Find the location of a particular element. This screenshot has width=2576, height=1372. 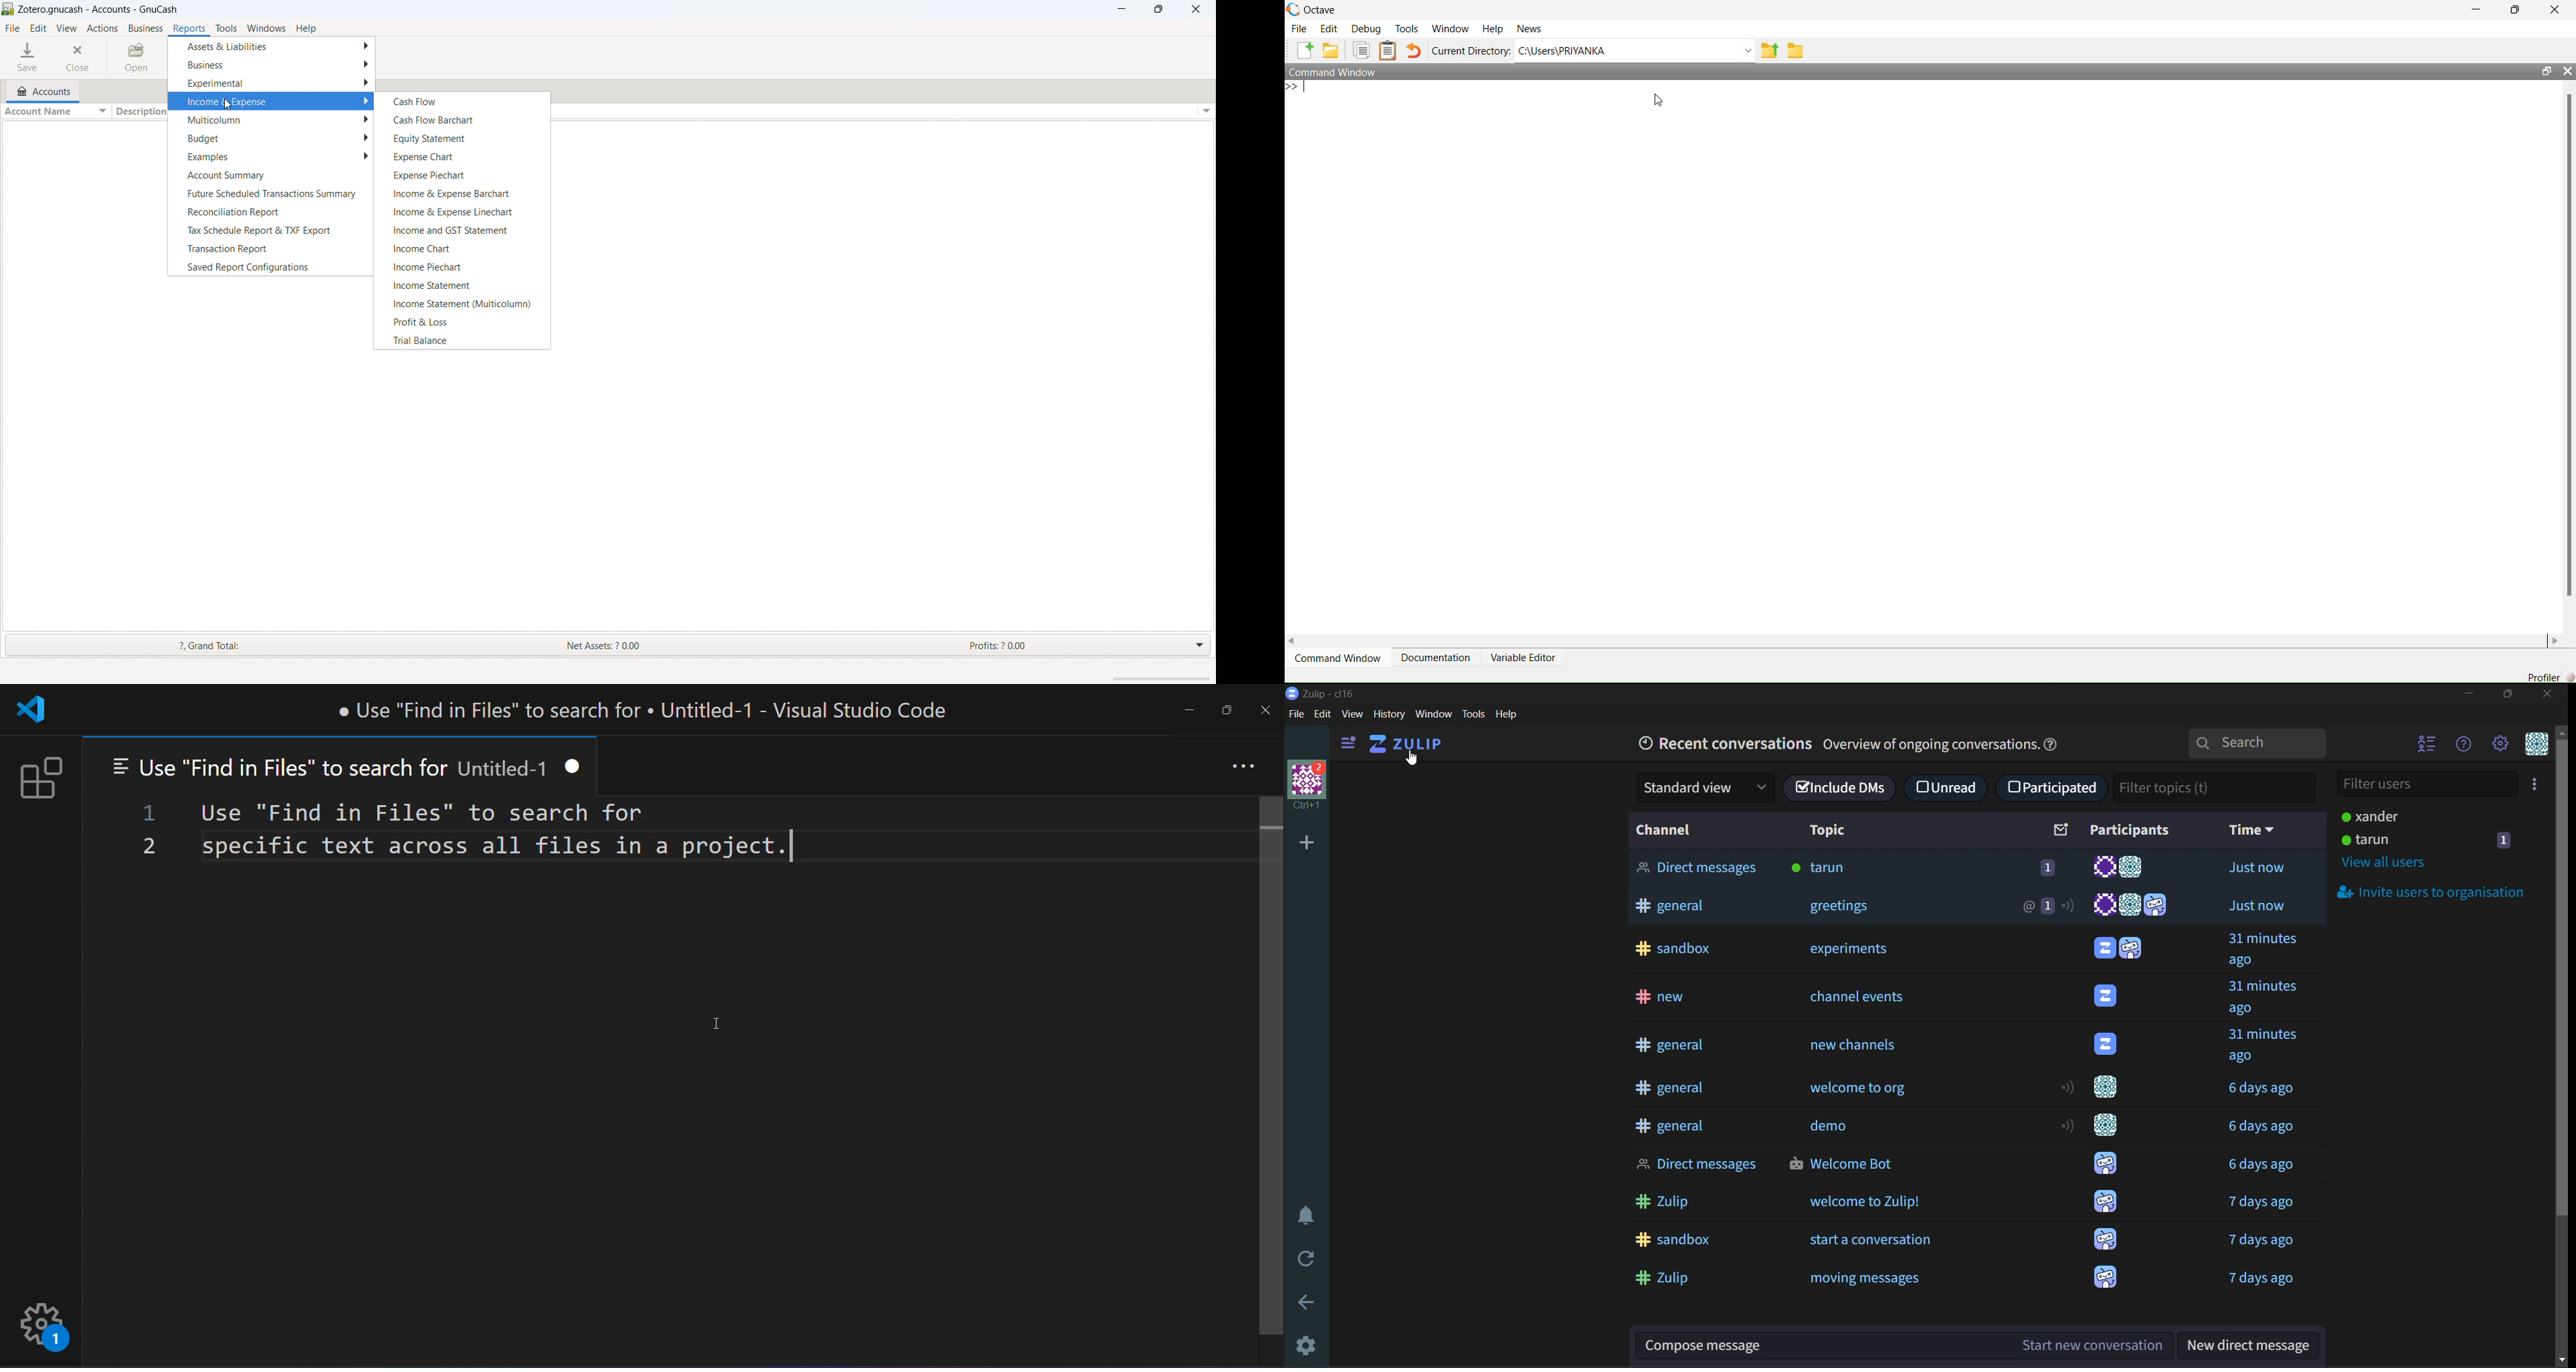

User is located at coordinates (2107, 1165).